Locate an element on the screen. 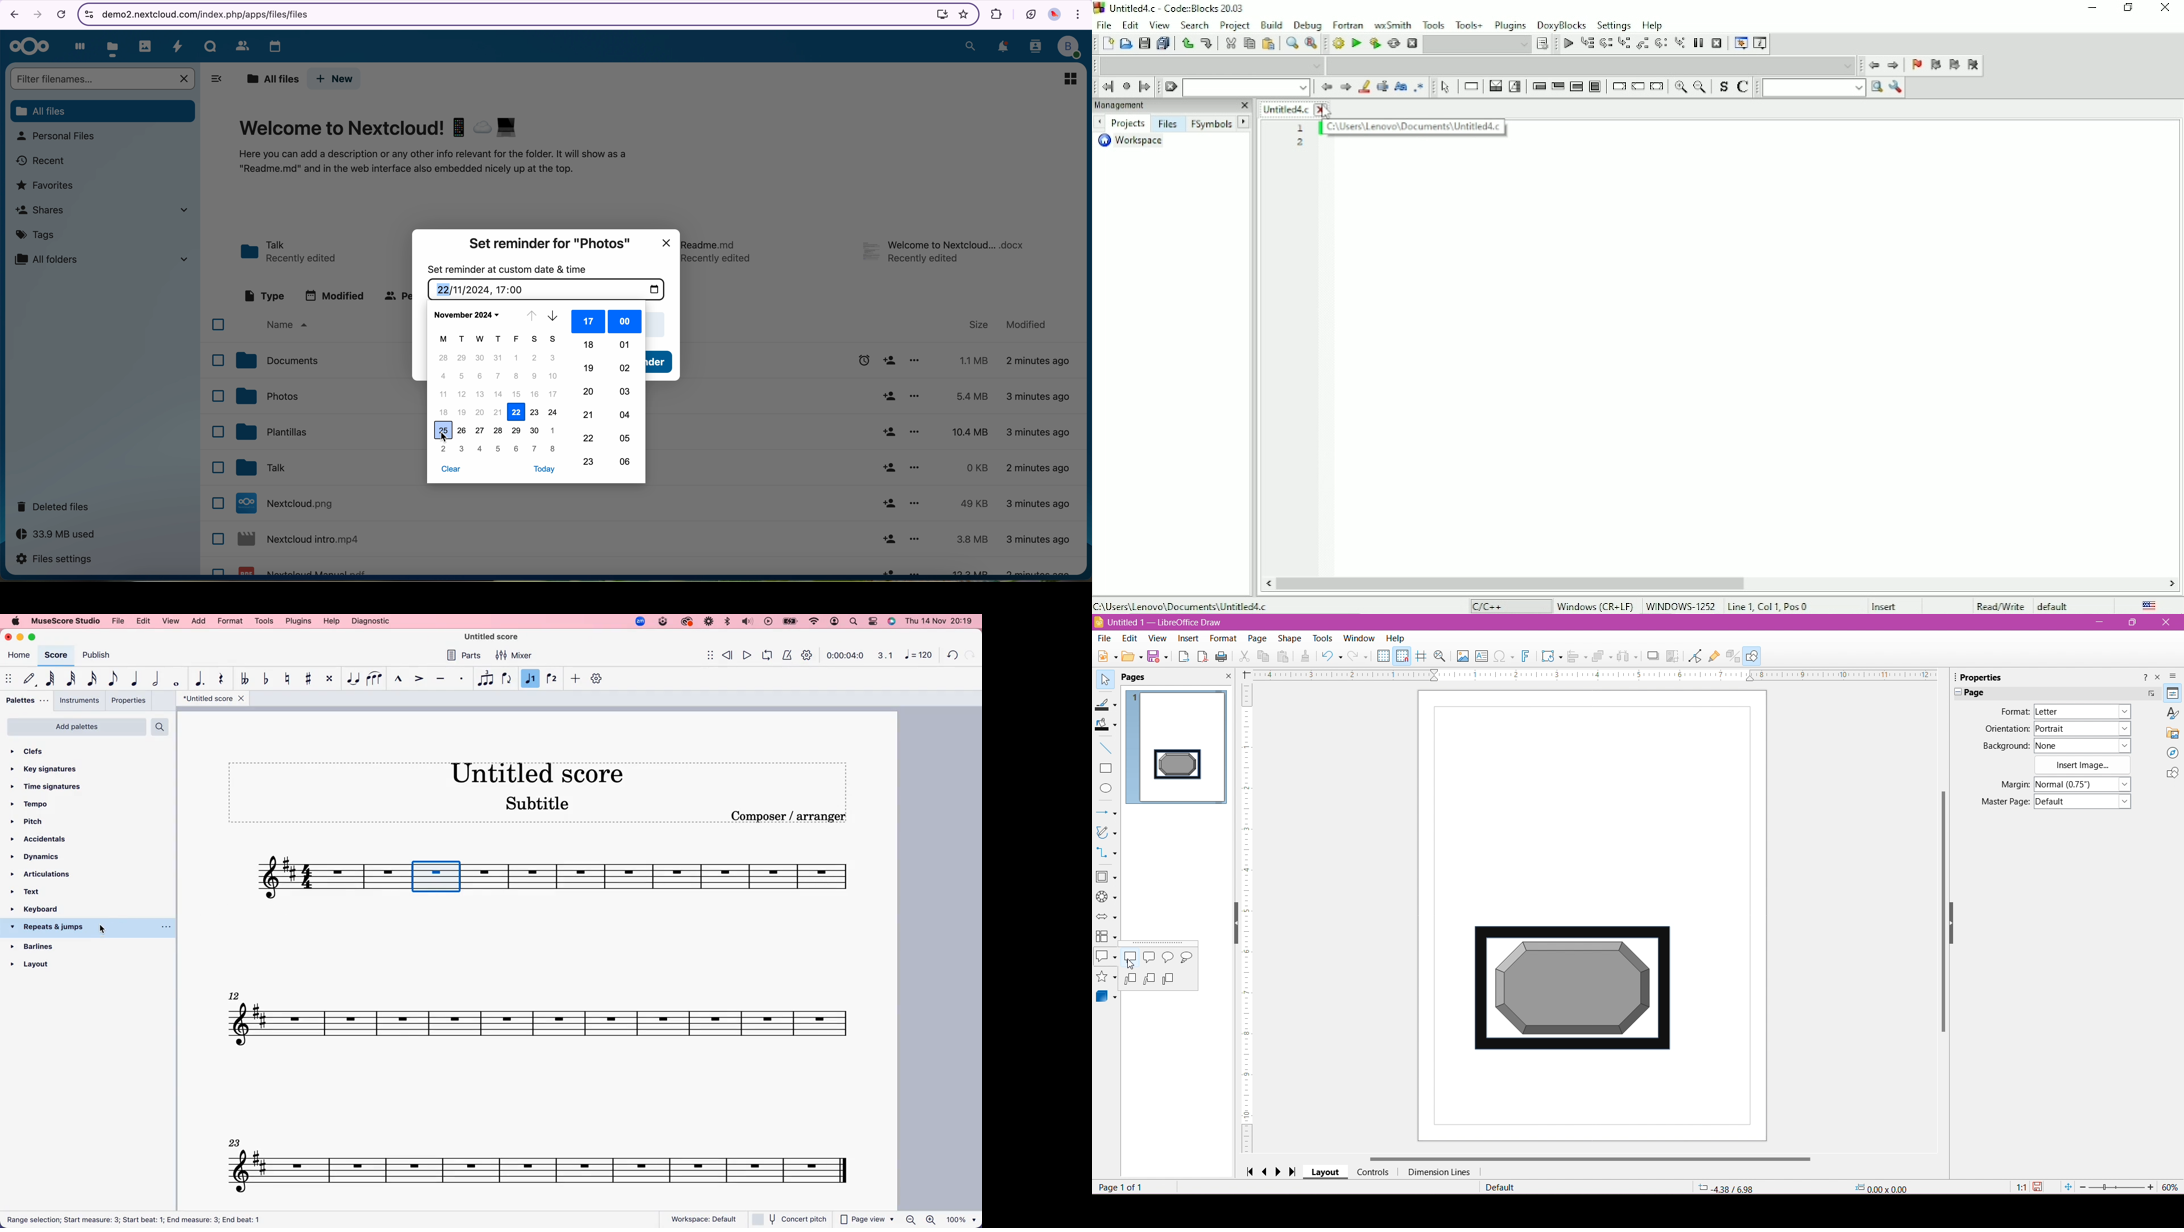 The image size is (2184, 1232). 1 is located at coordinates (554, 430).